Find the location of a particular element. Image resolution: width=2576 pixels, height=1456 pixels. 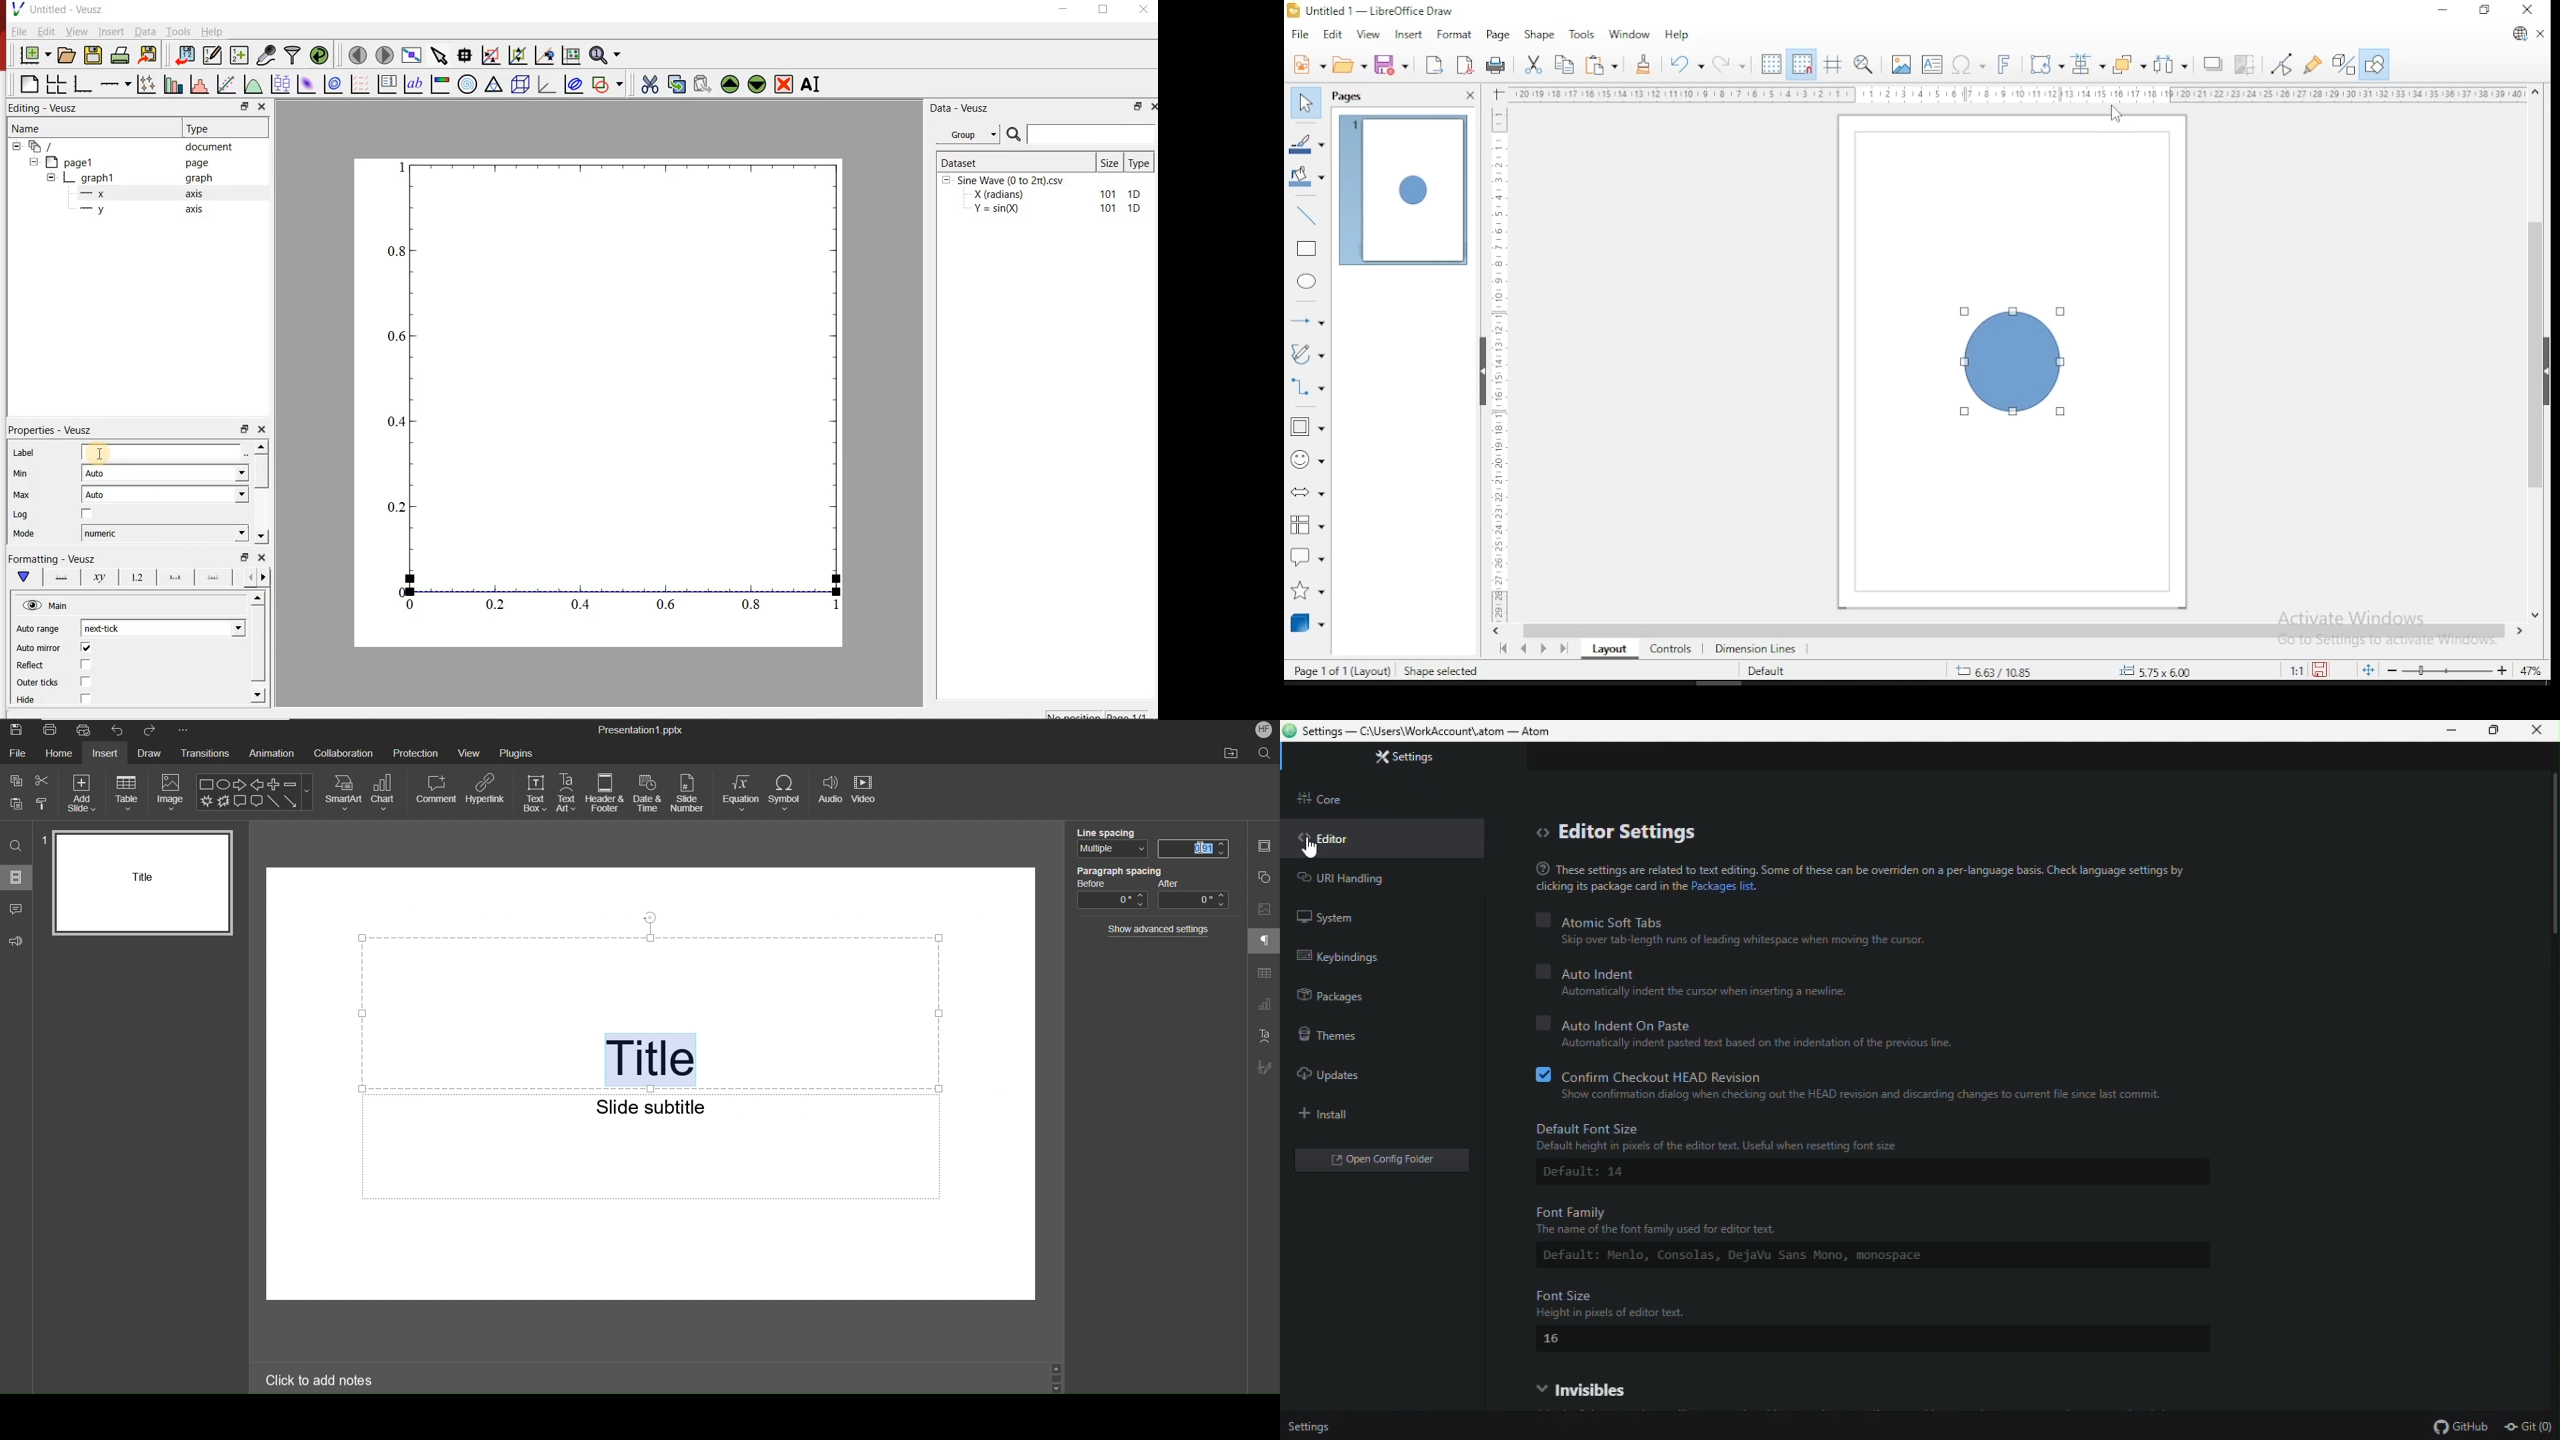

insert text box is located at coordinates (1932, 64).